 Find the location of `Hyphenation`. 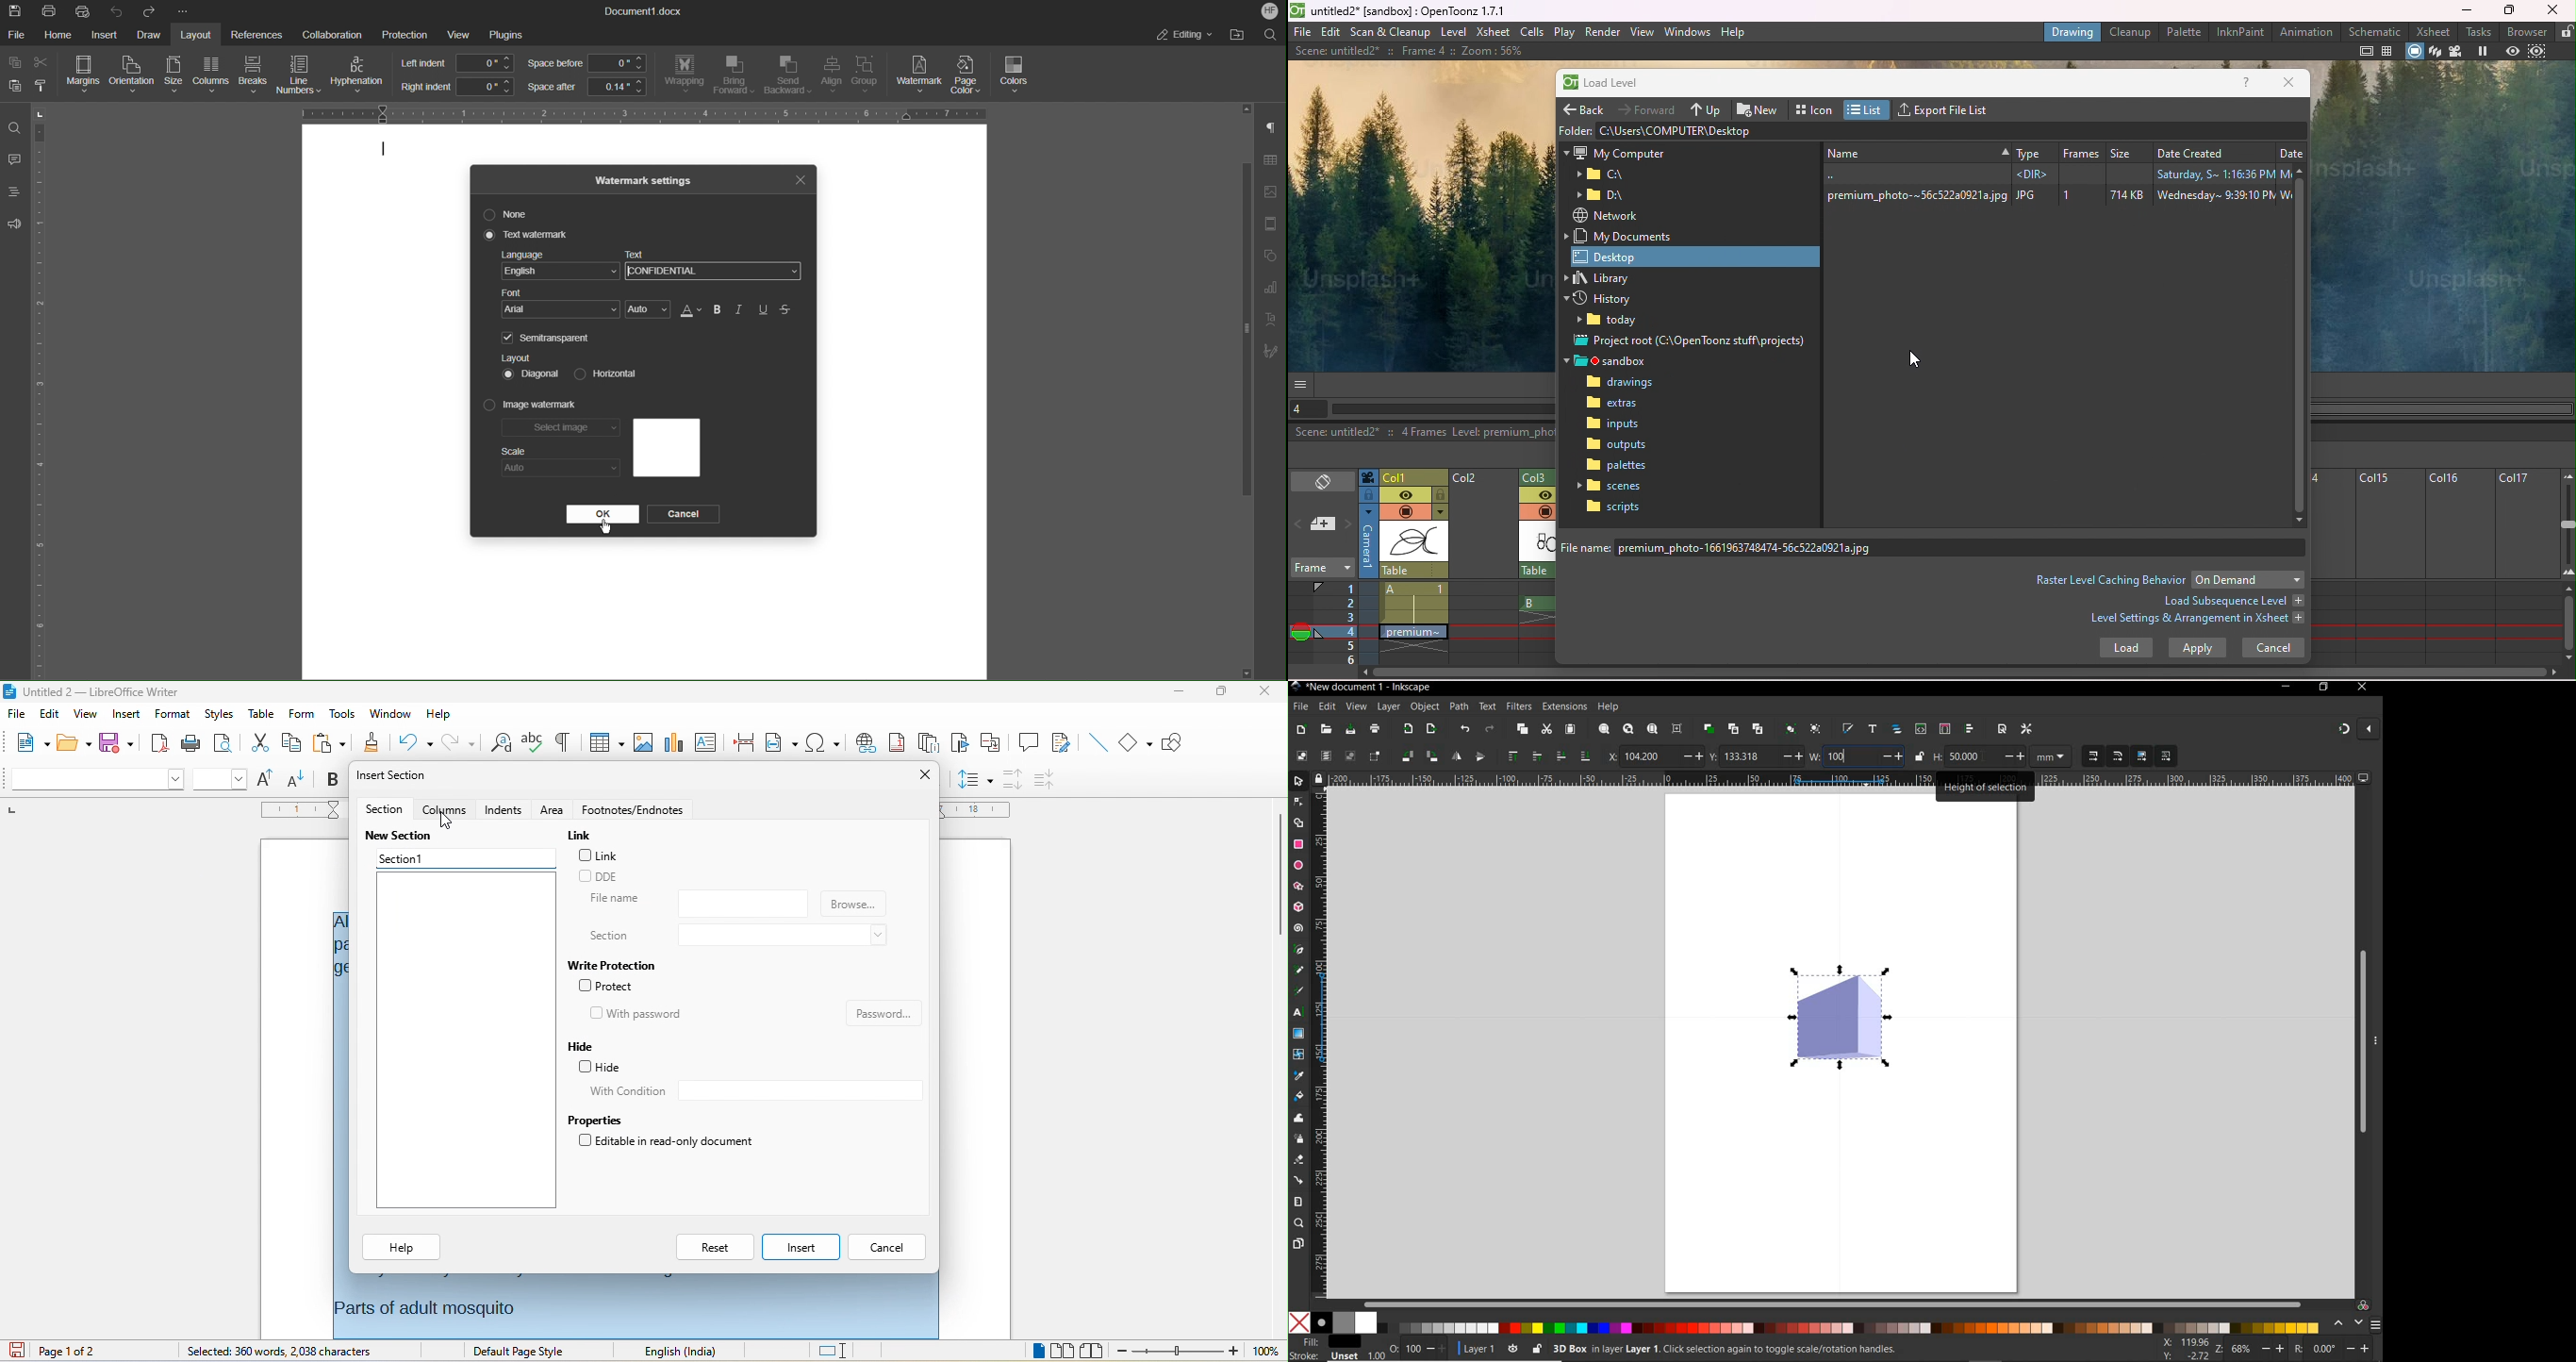

Hyphenation is located at coordinates (360, 75).